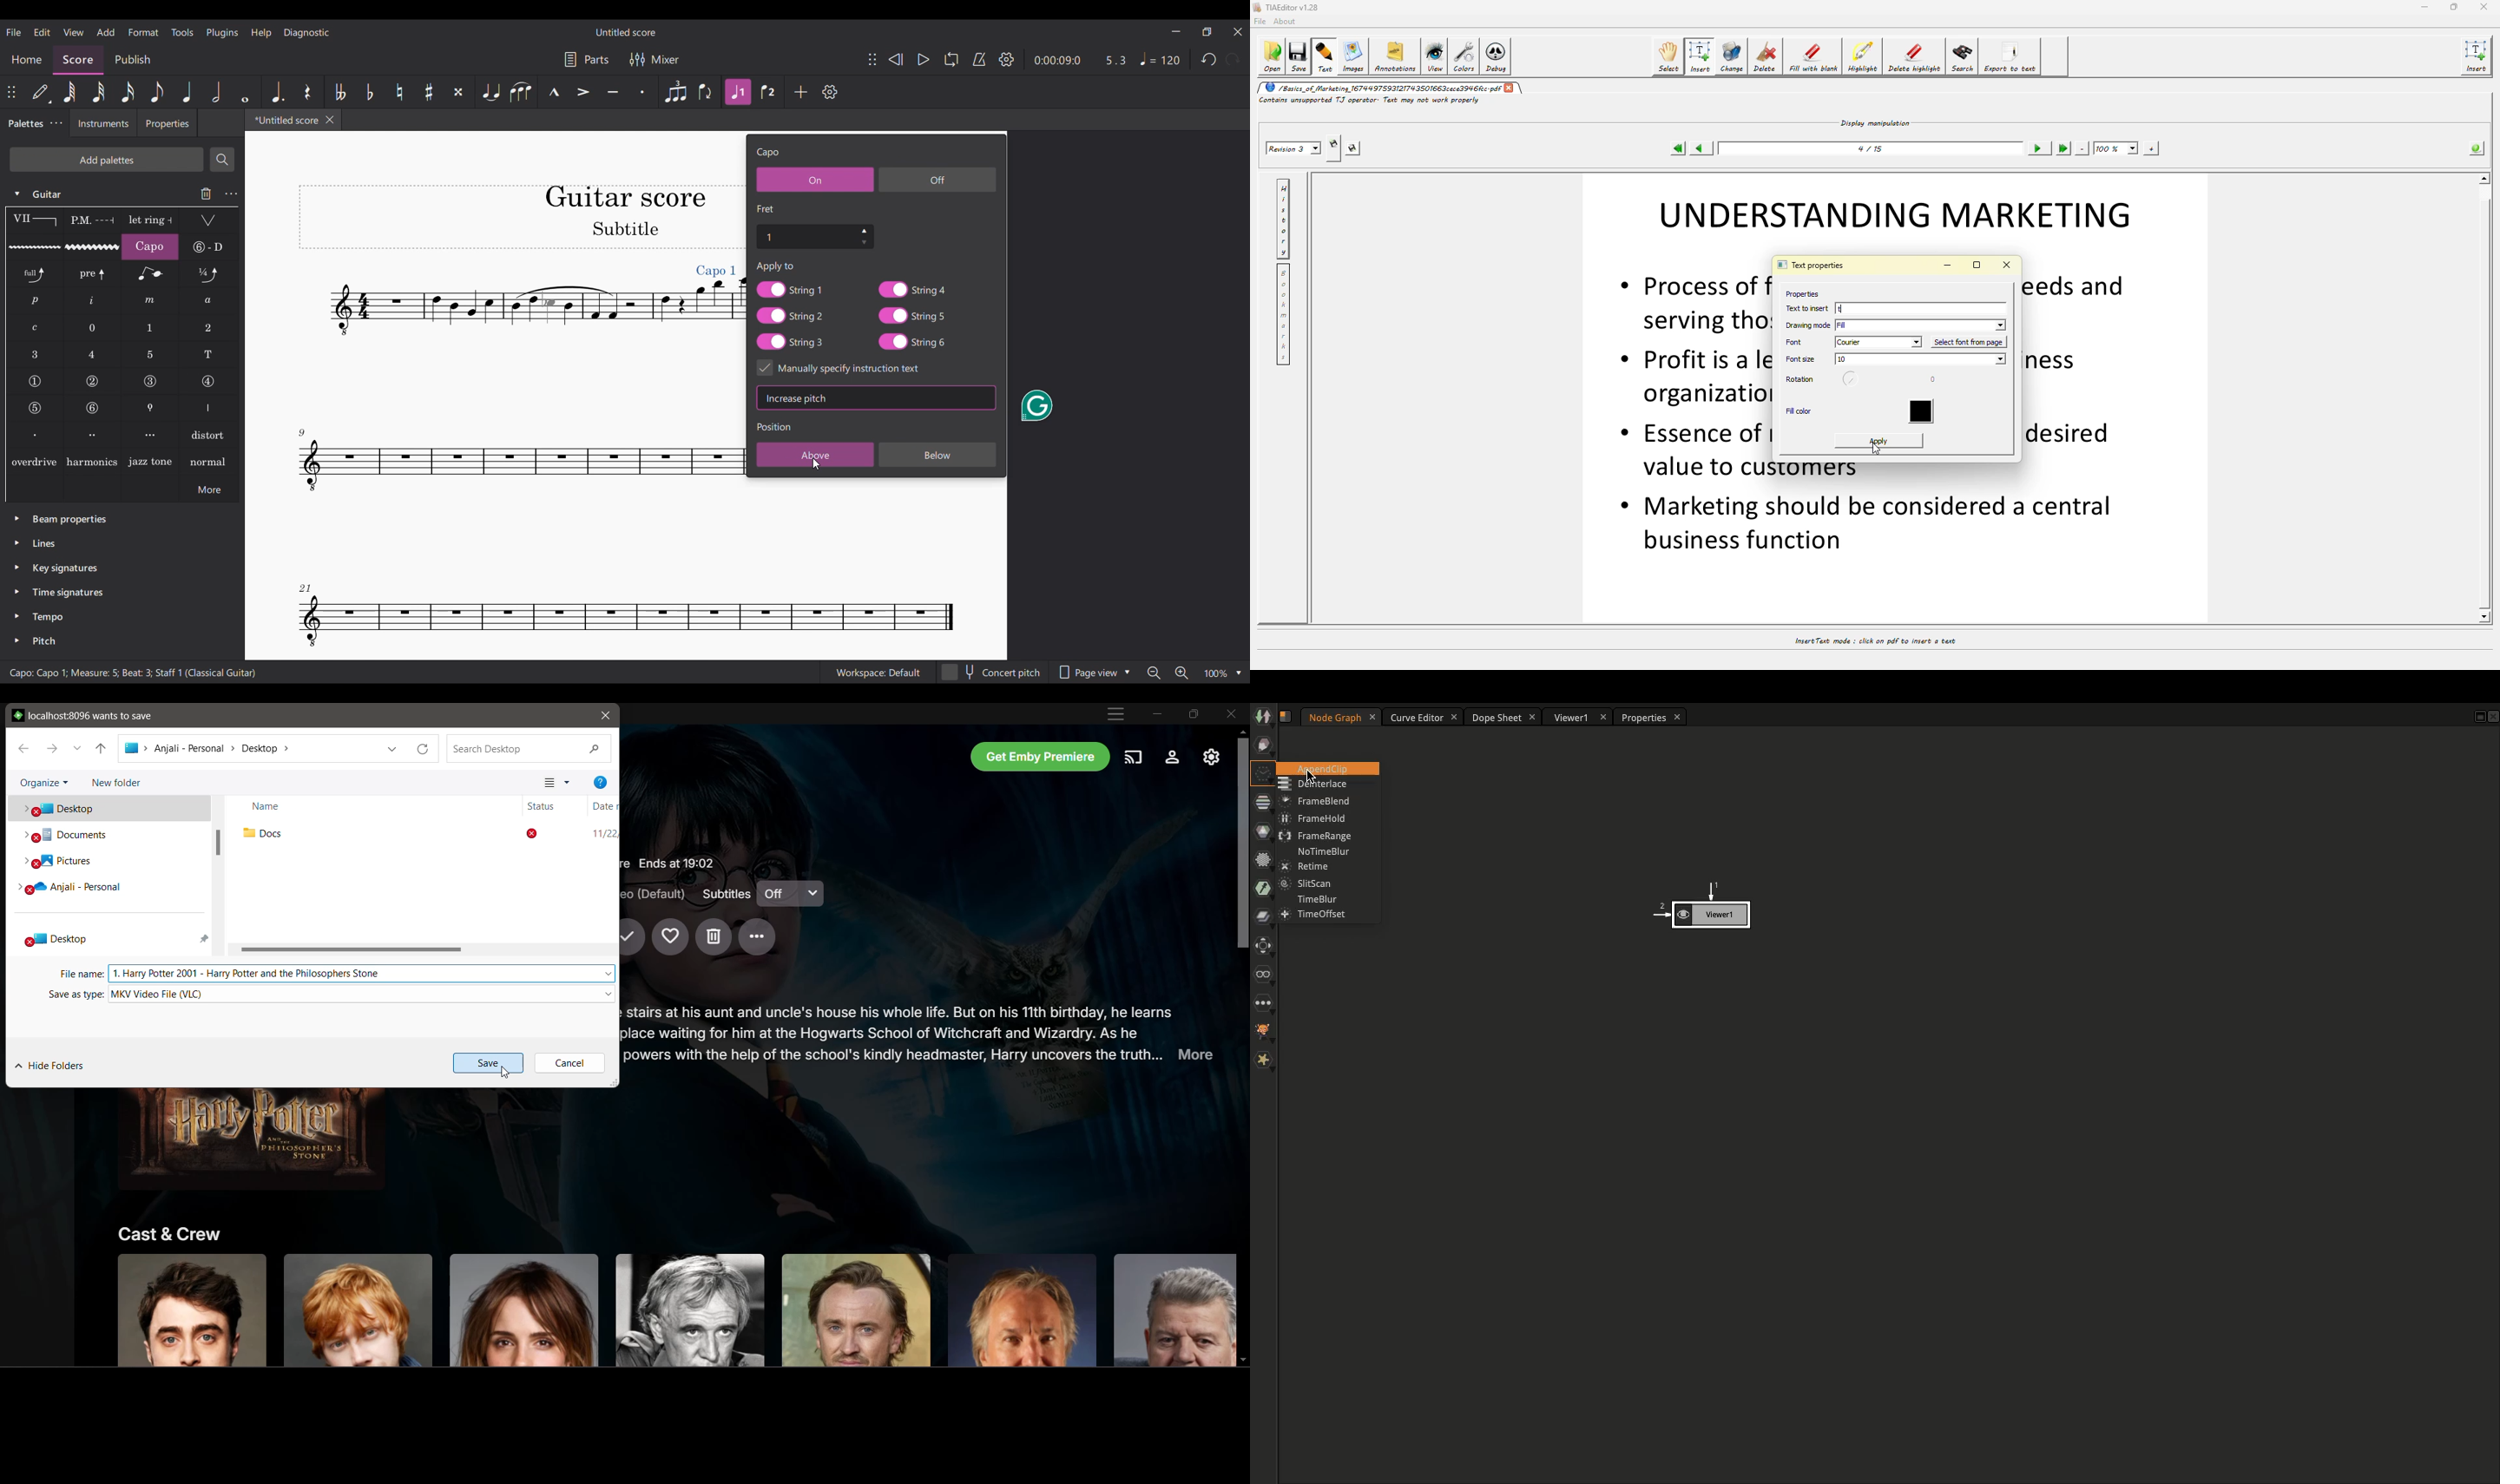 This screenshot has width=2520, height=1484. I want to click on Score, so click(79, 60).